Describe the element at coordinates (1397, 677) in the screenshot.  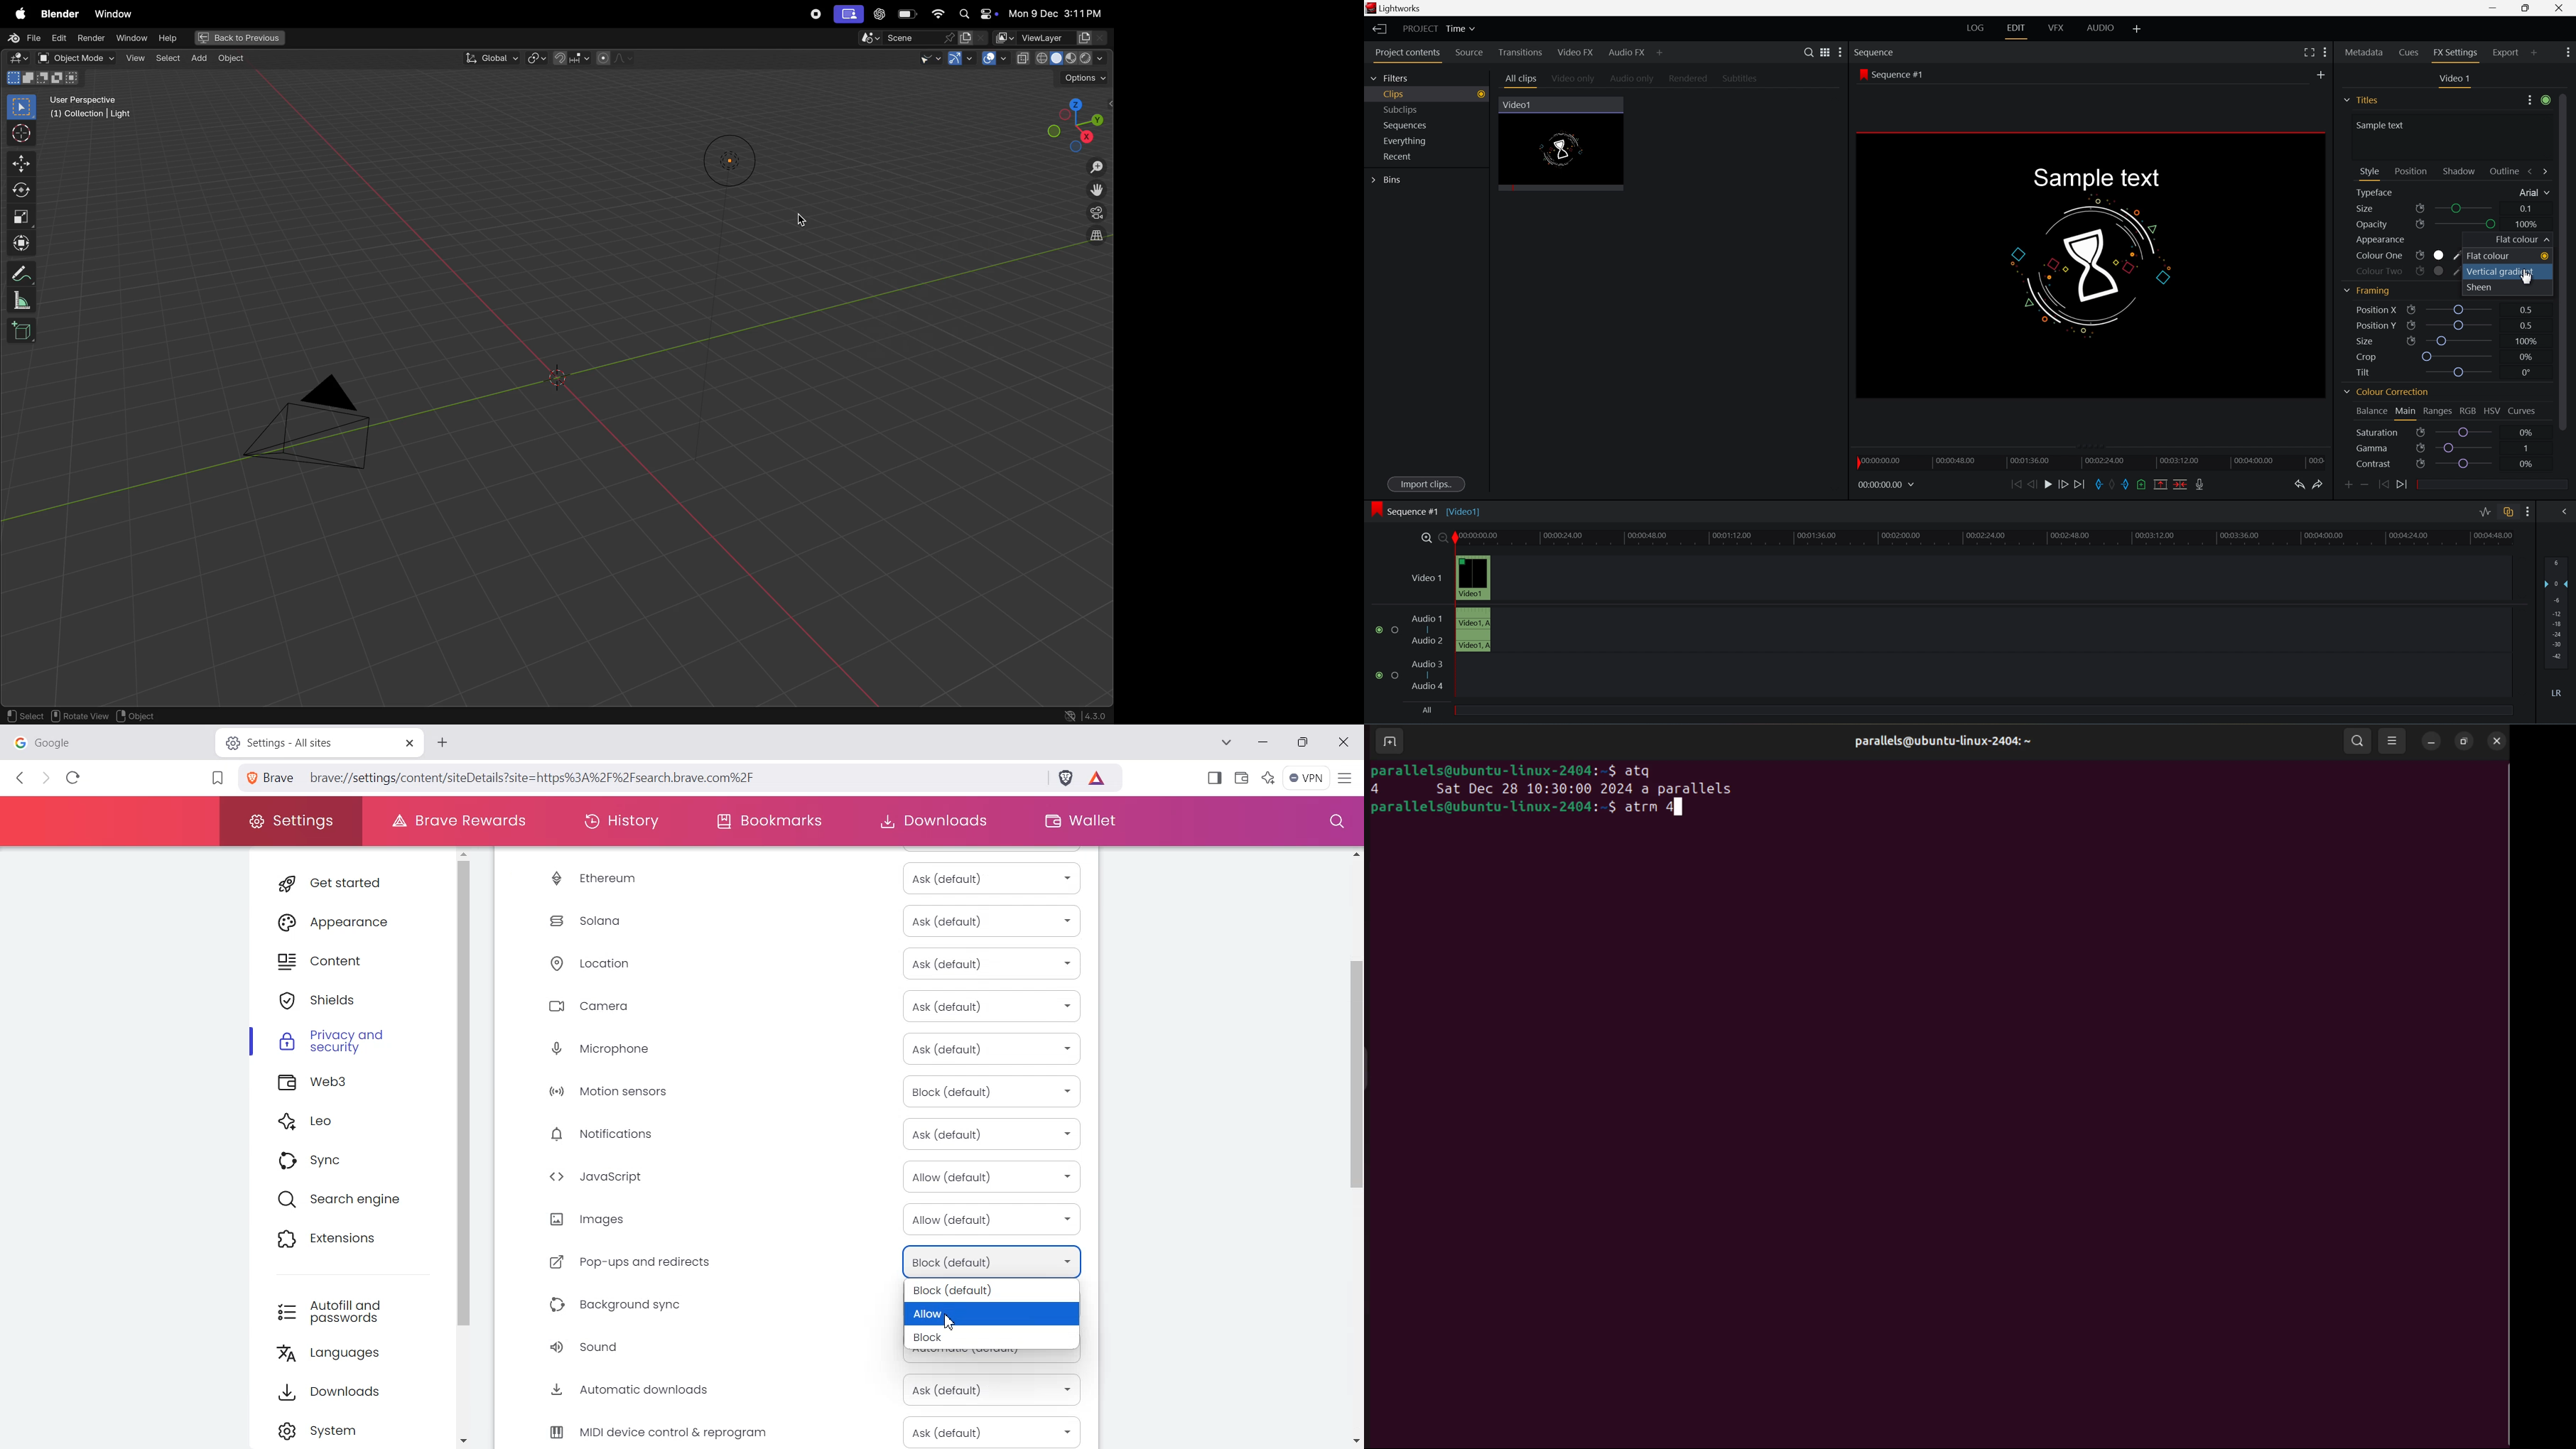
I see `checkbox` at that location.